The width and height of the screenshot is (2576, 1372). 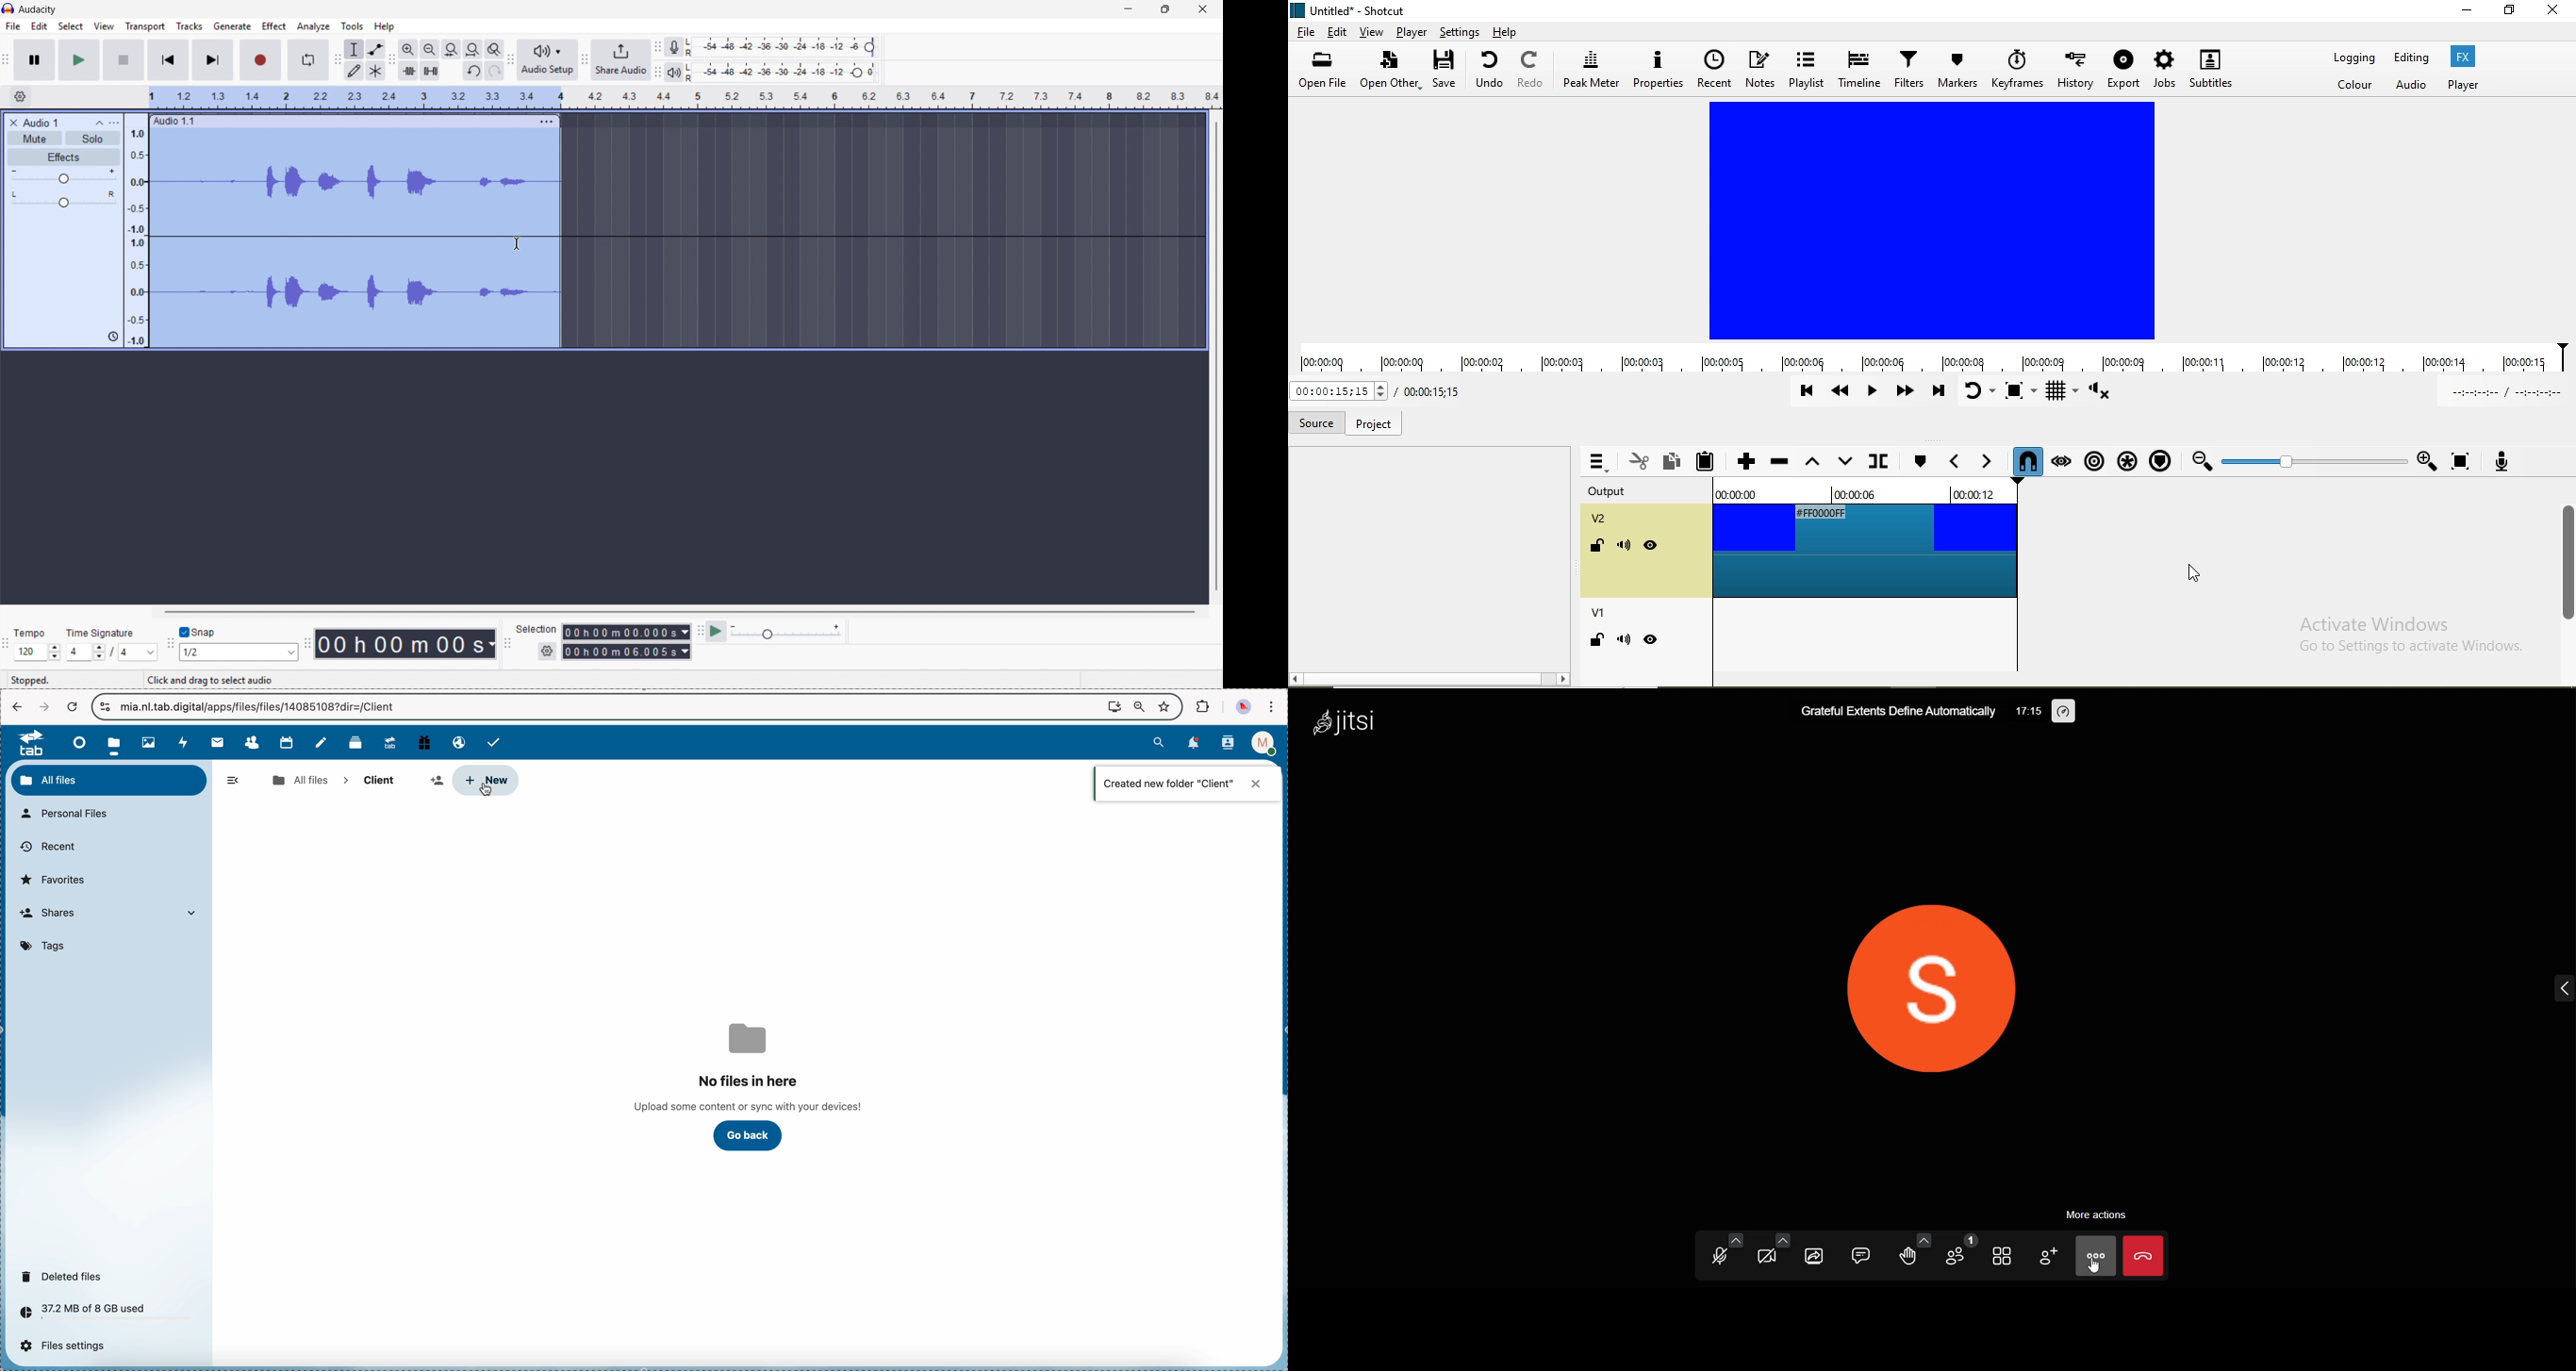 What do you see at coordinates (275, 27) in the screenshot?
I see `Effect` at bounding box center [275, 27].